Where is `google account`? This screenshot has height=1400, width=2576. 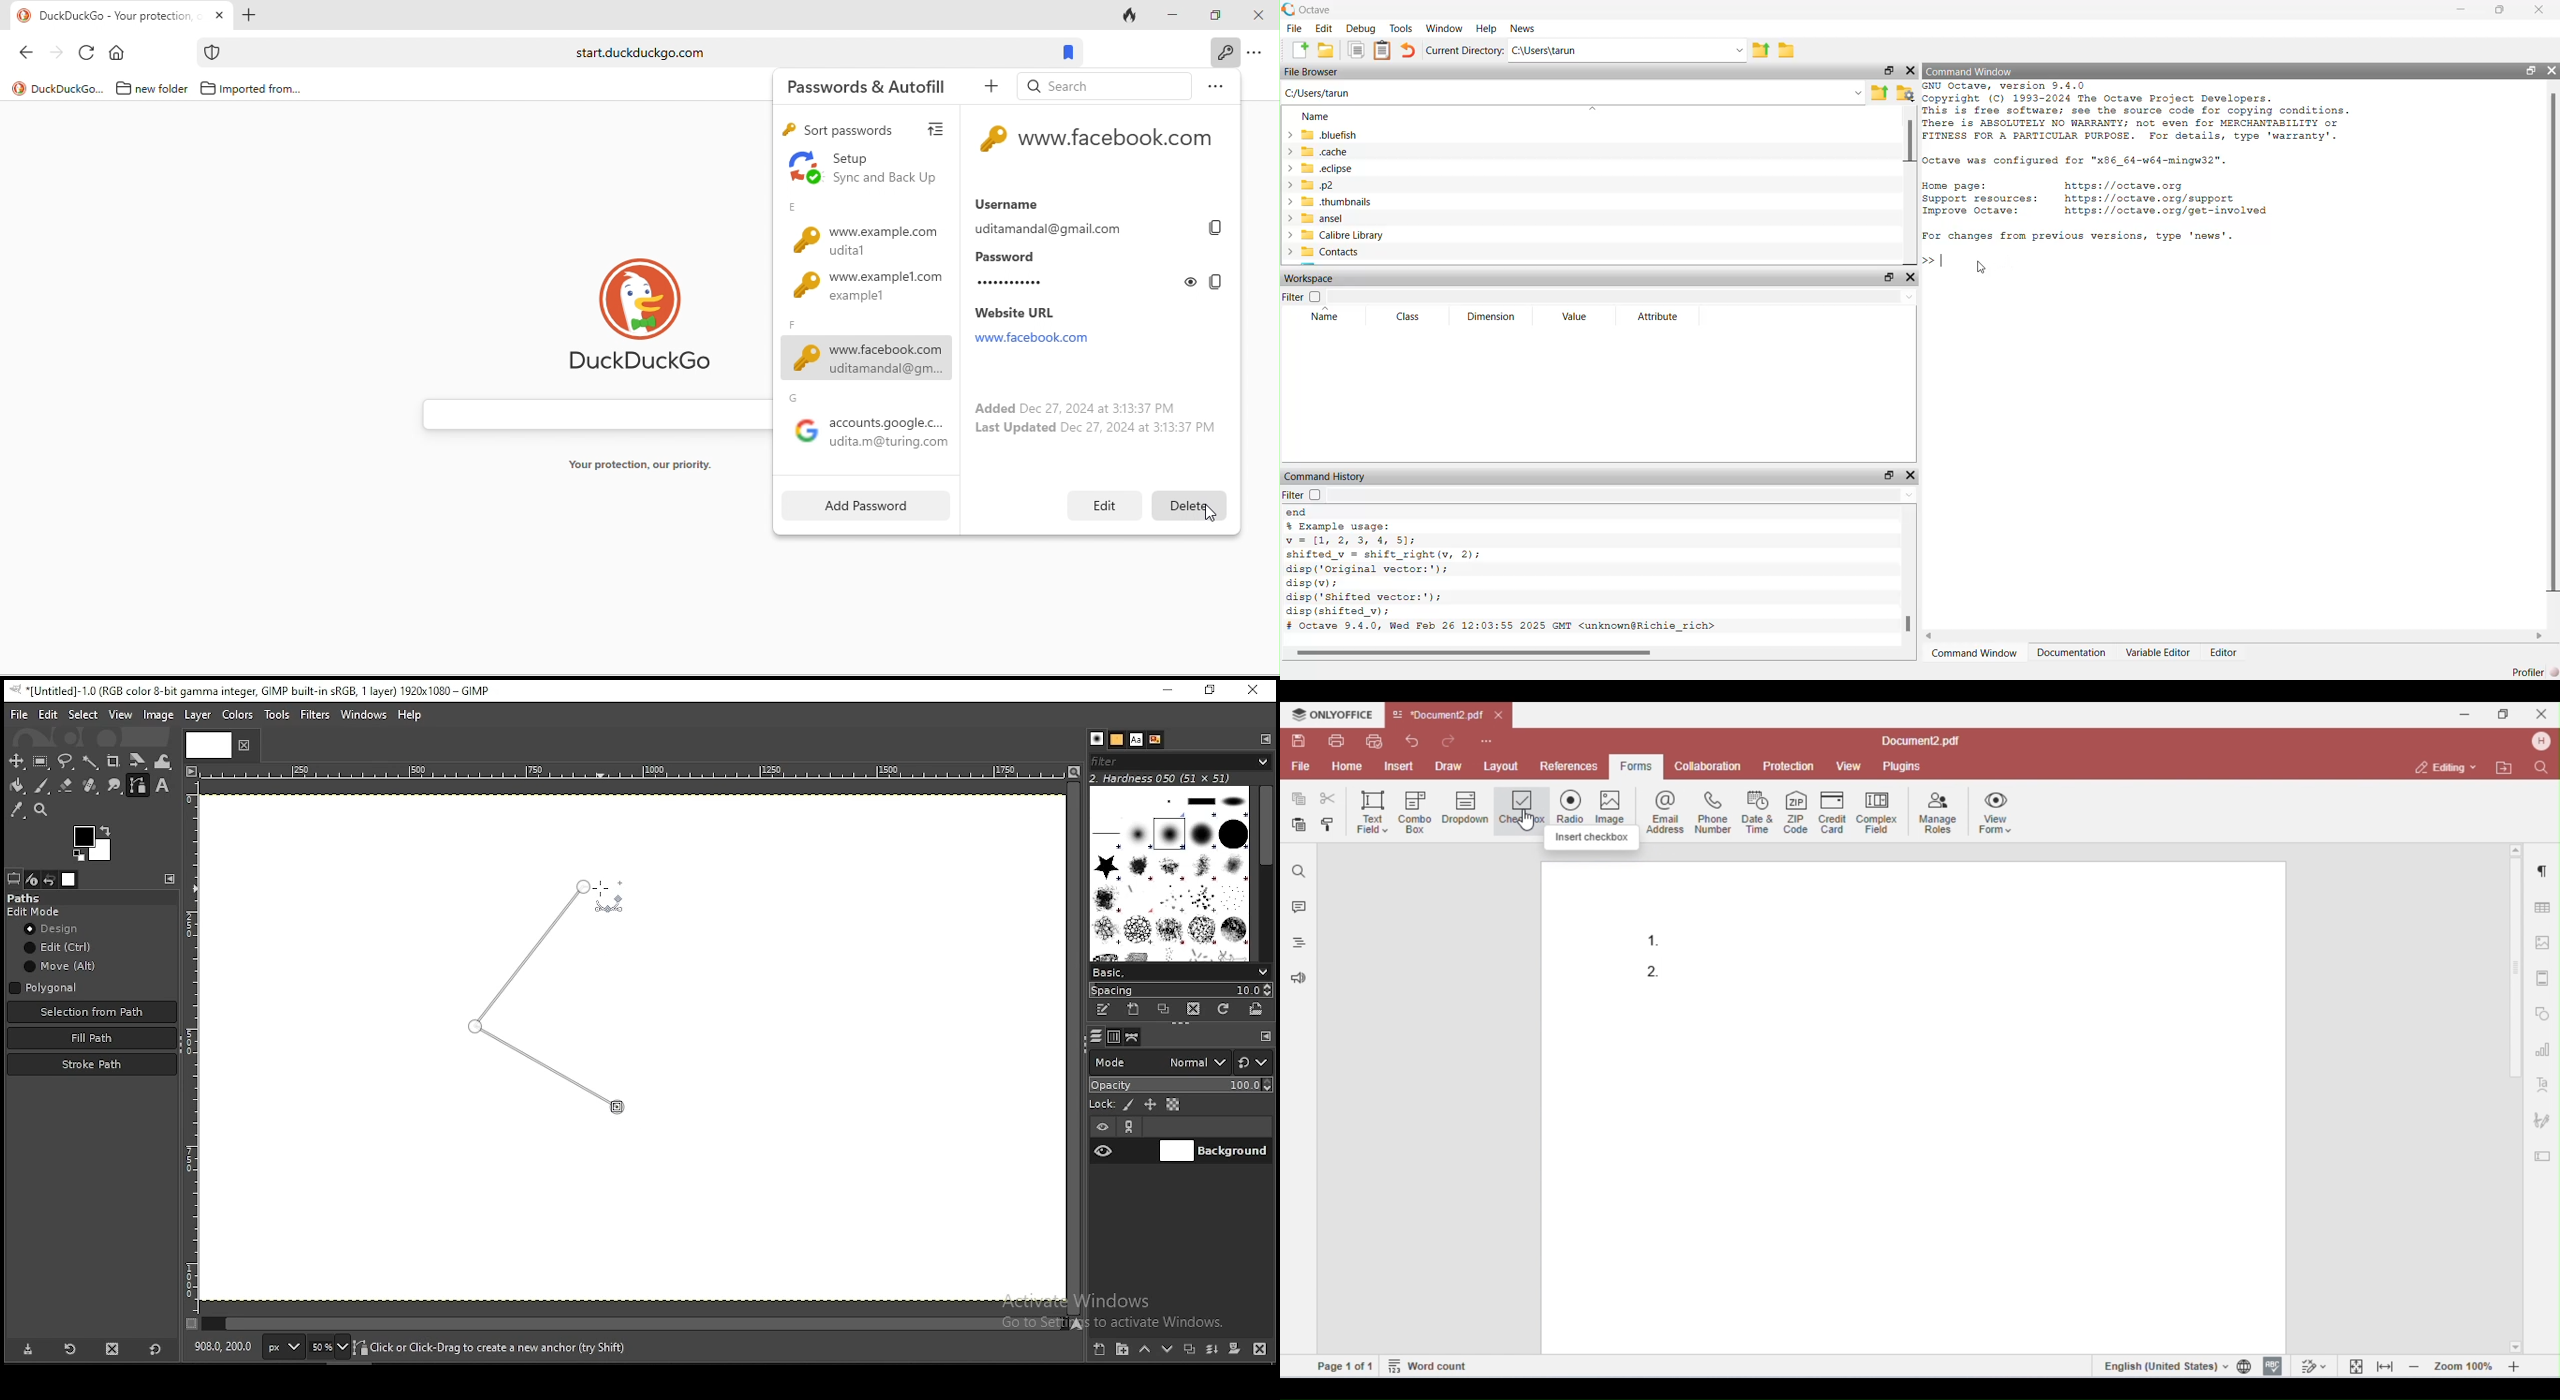
google account is located at coordinates (867, 426).